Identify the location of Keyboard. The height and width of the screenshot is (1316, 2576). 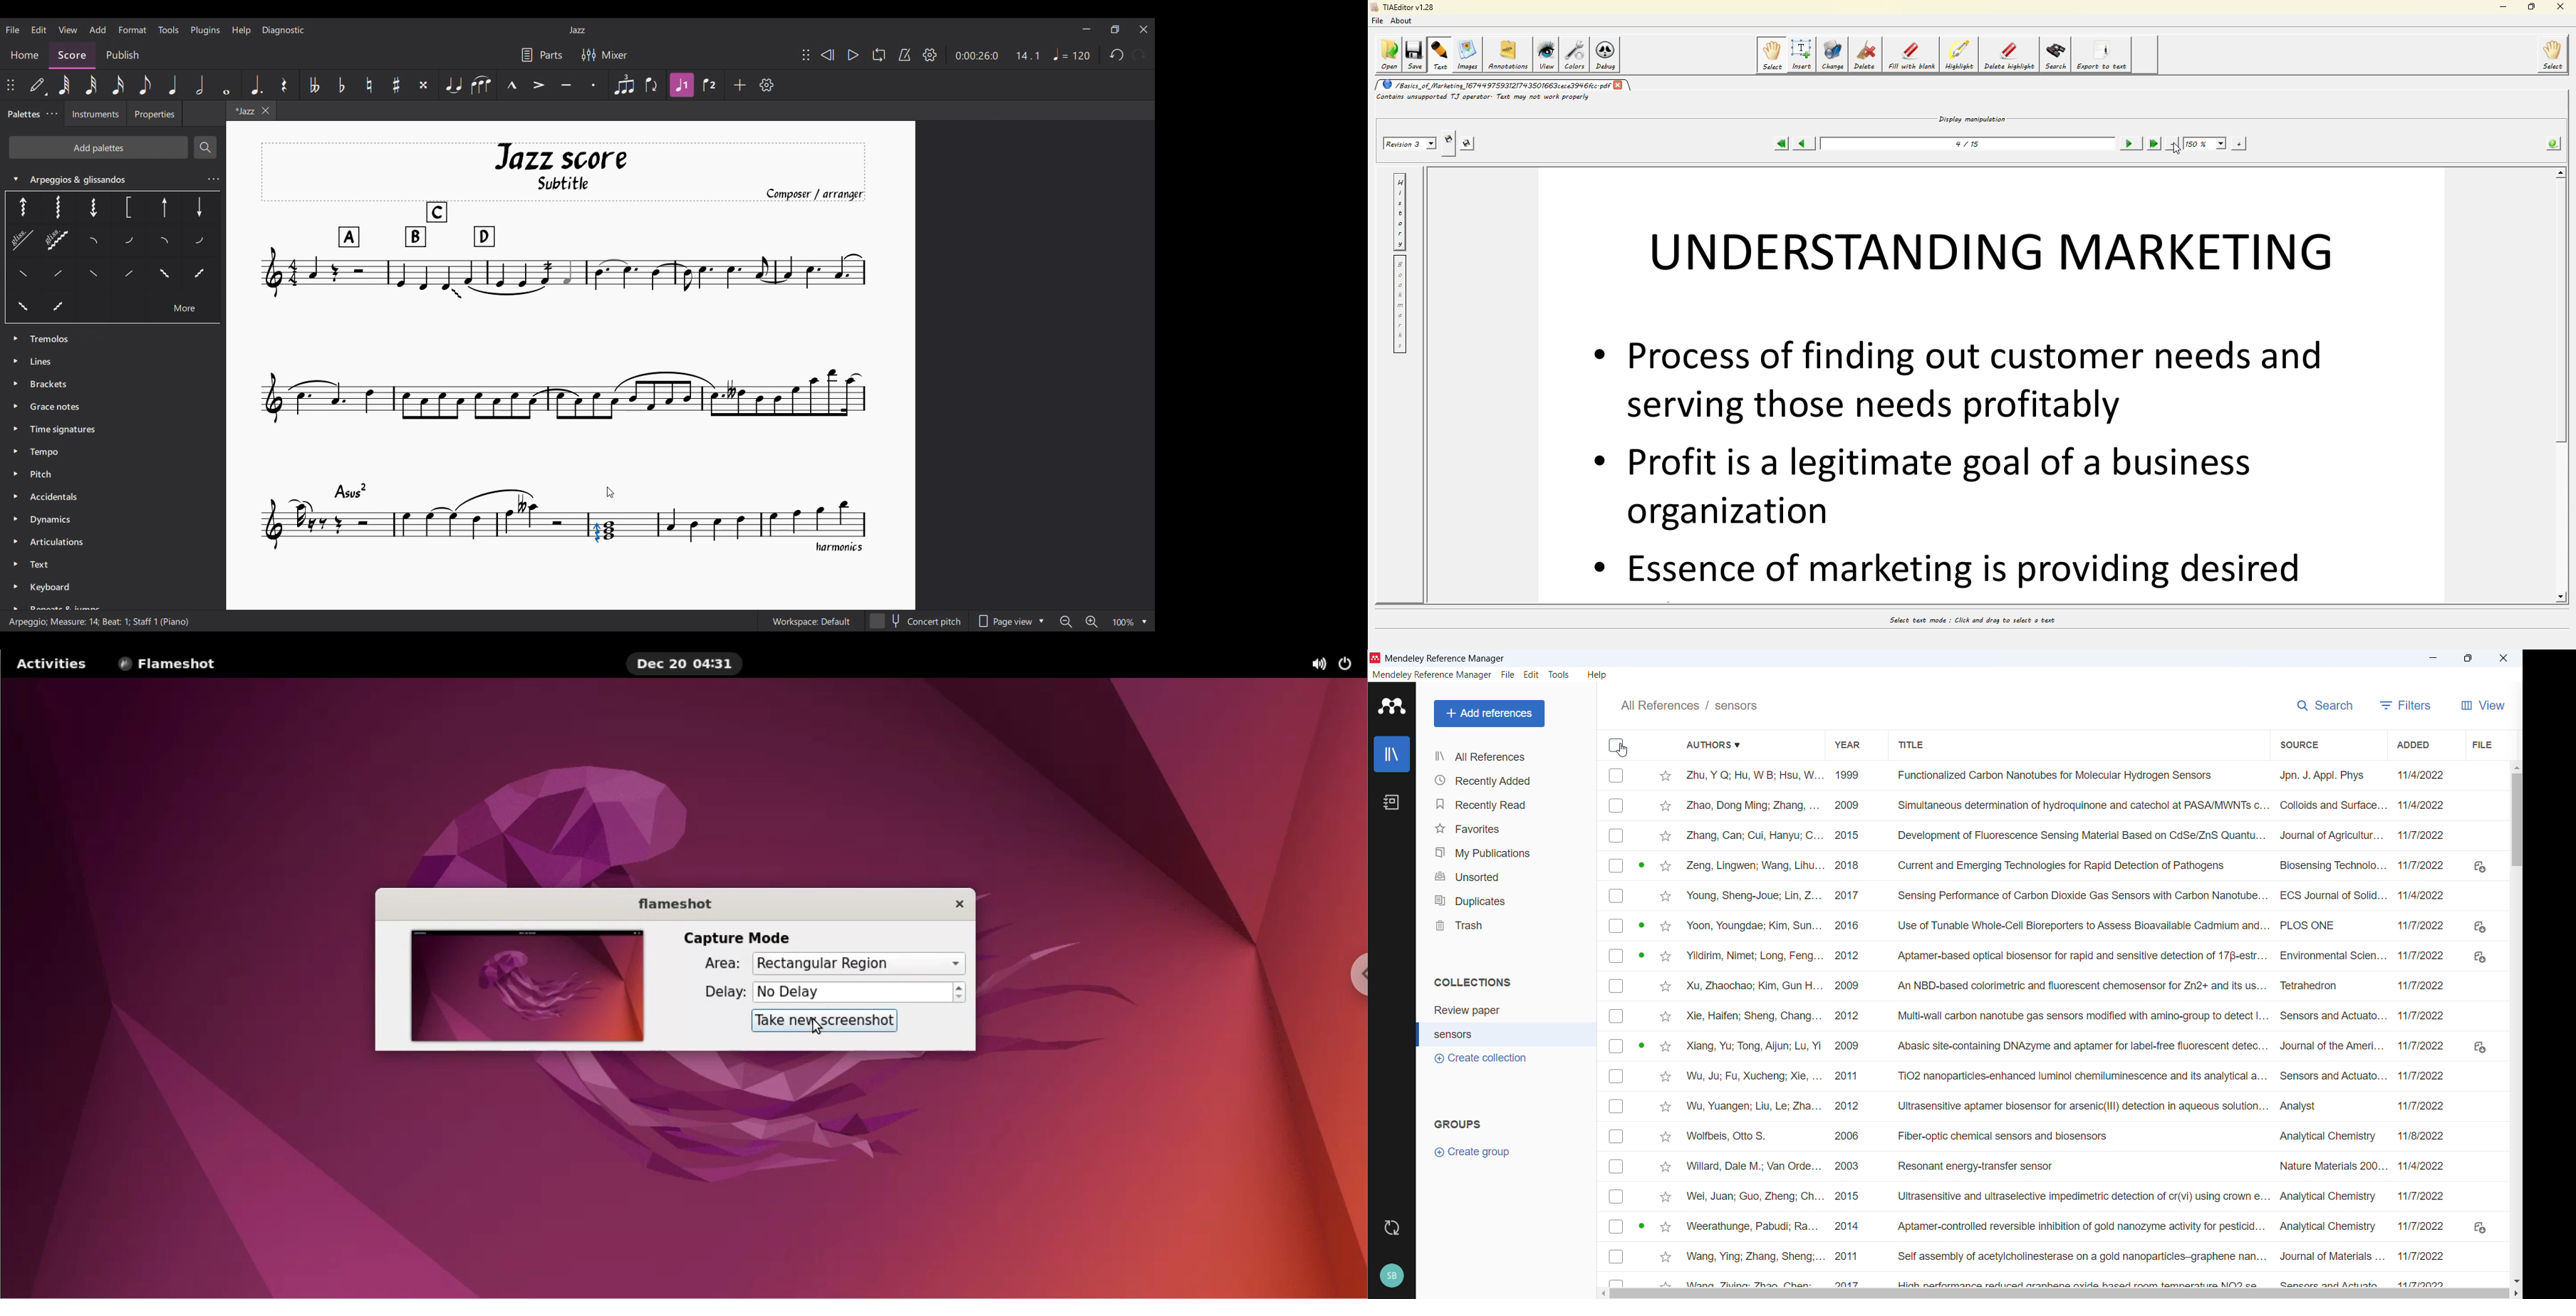
(64, 595).